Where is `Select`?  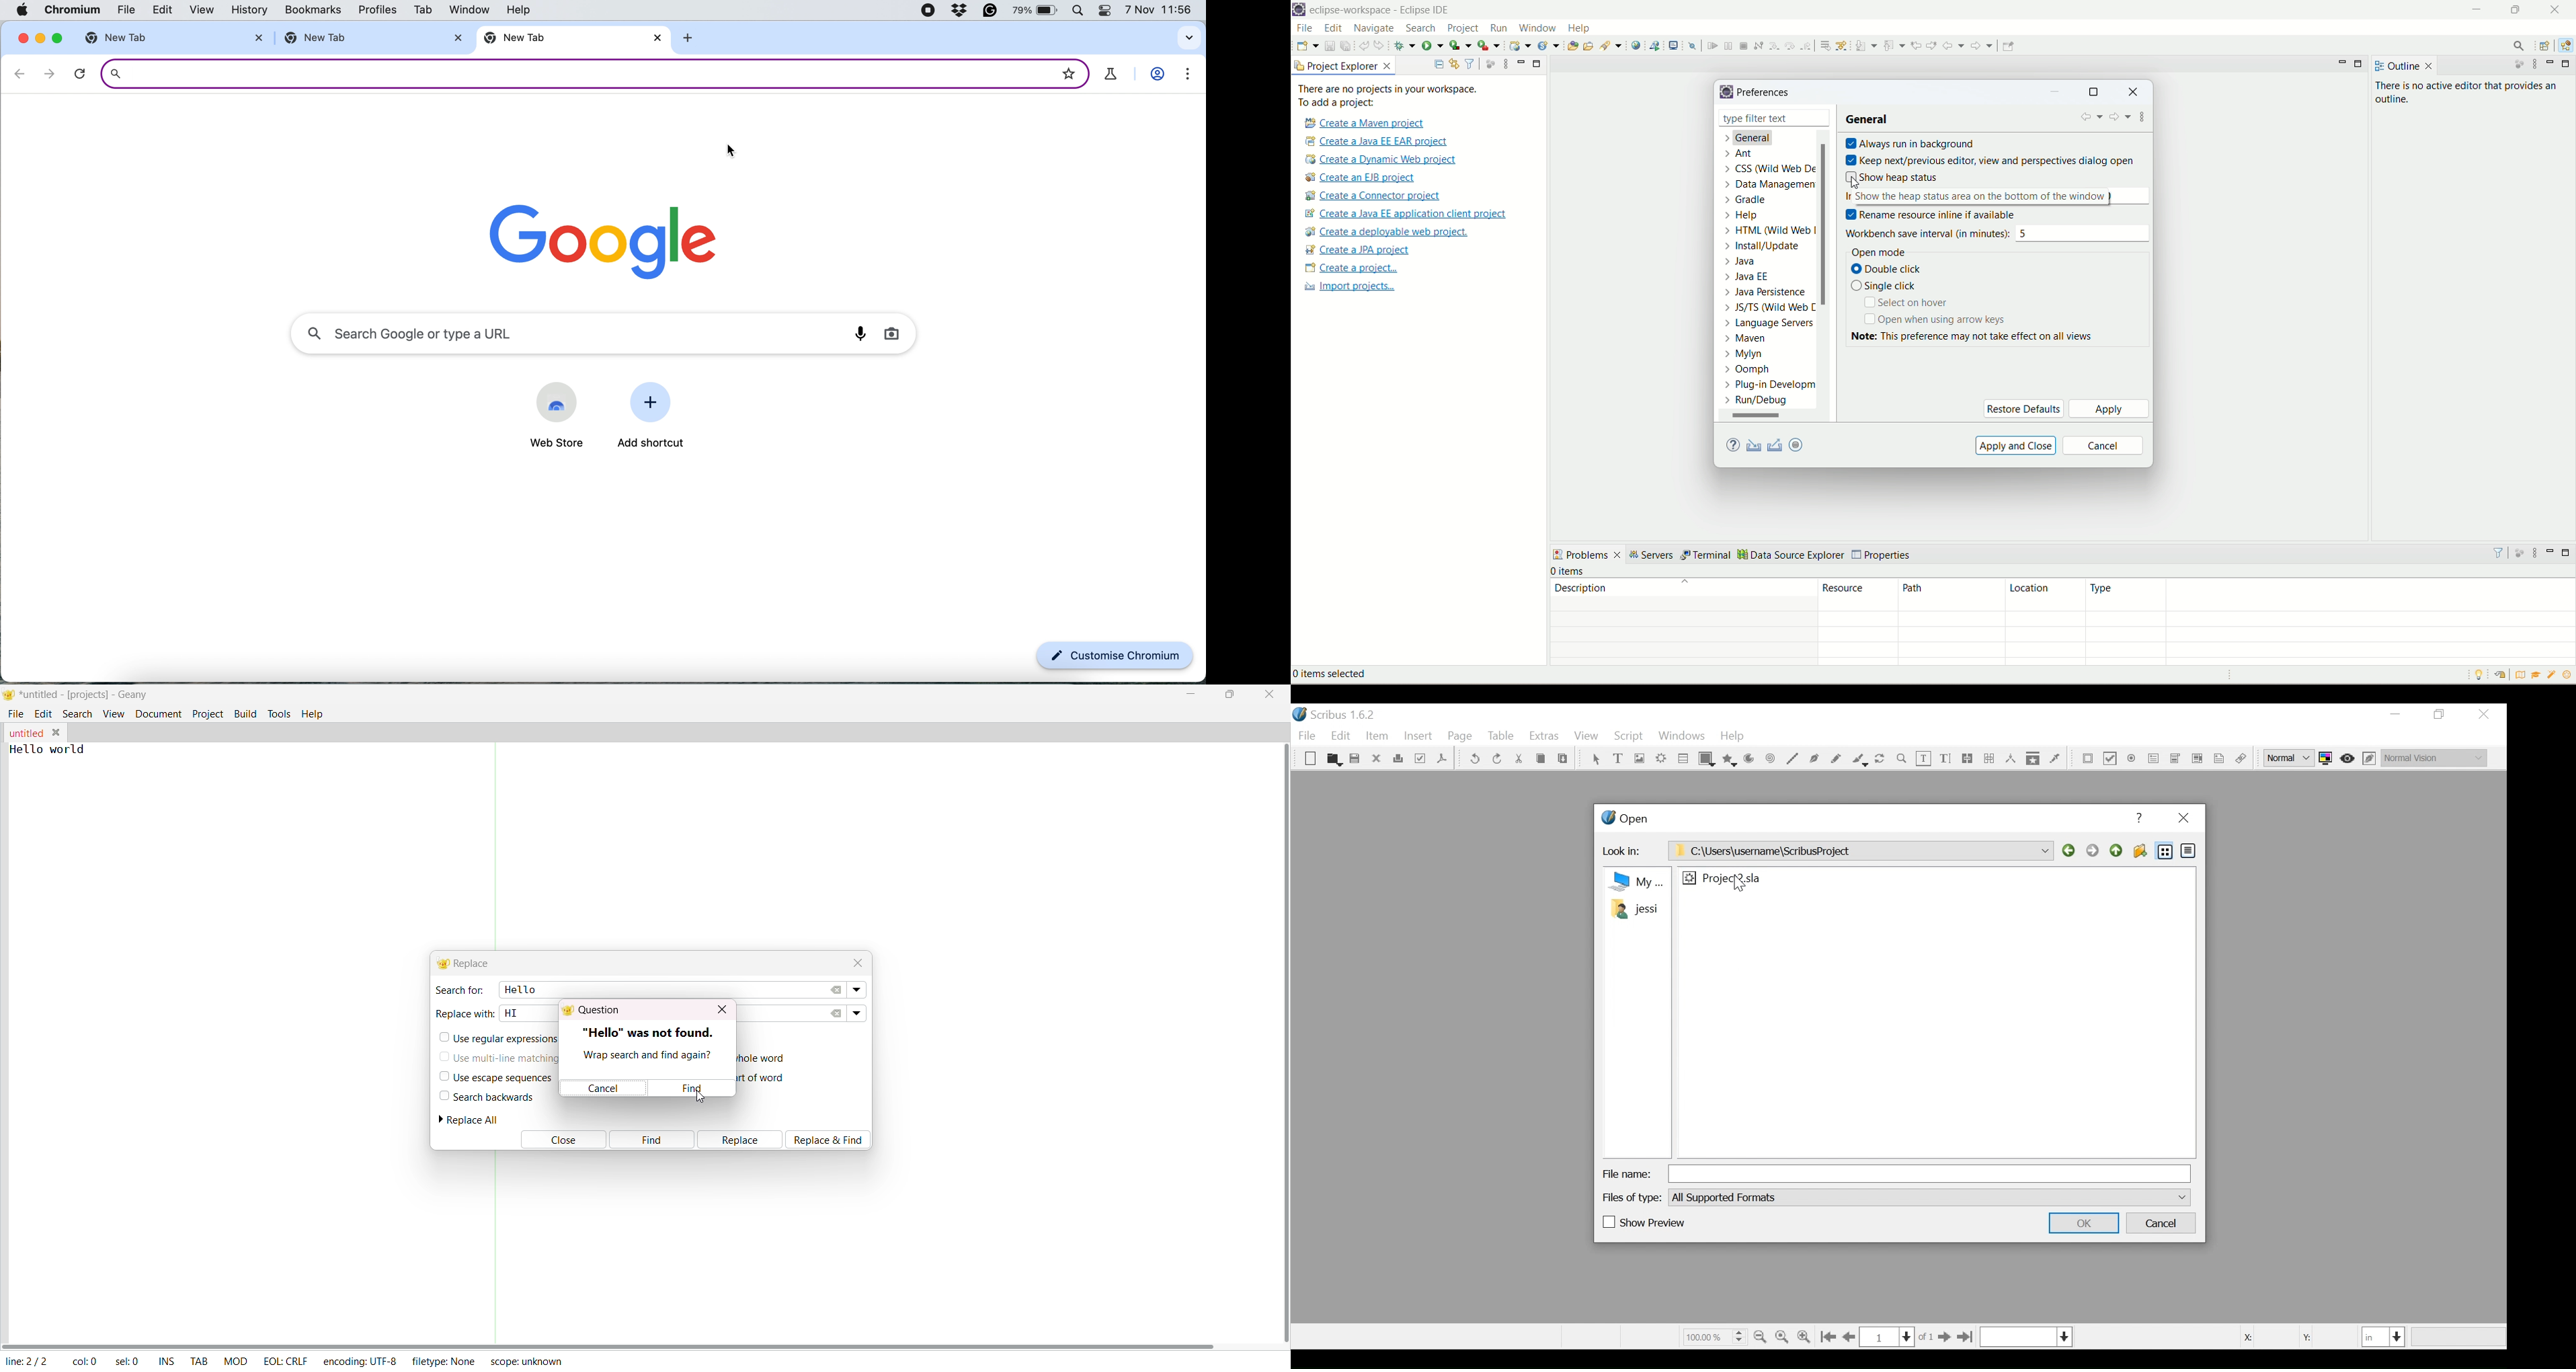
Select is located at coordinates (1595, 760).